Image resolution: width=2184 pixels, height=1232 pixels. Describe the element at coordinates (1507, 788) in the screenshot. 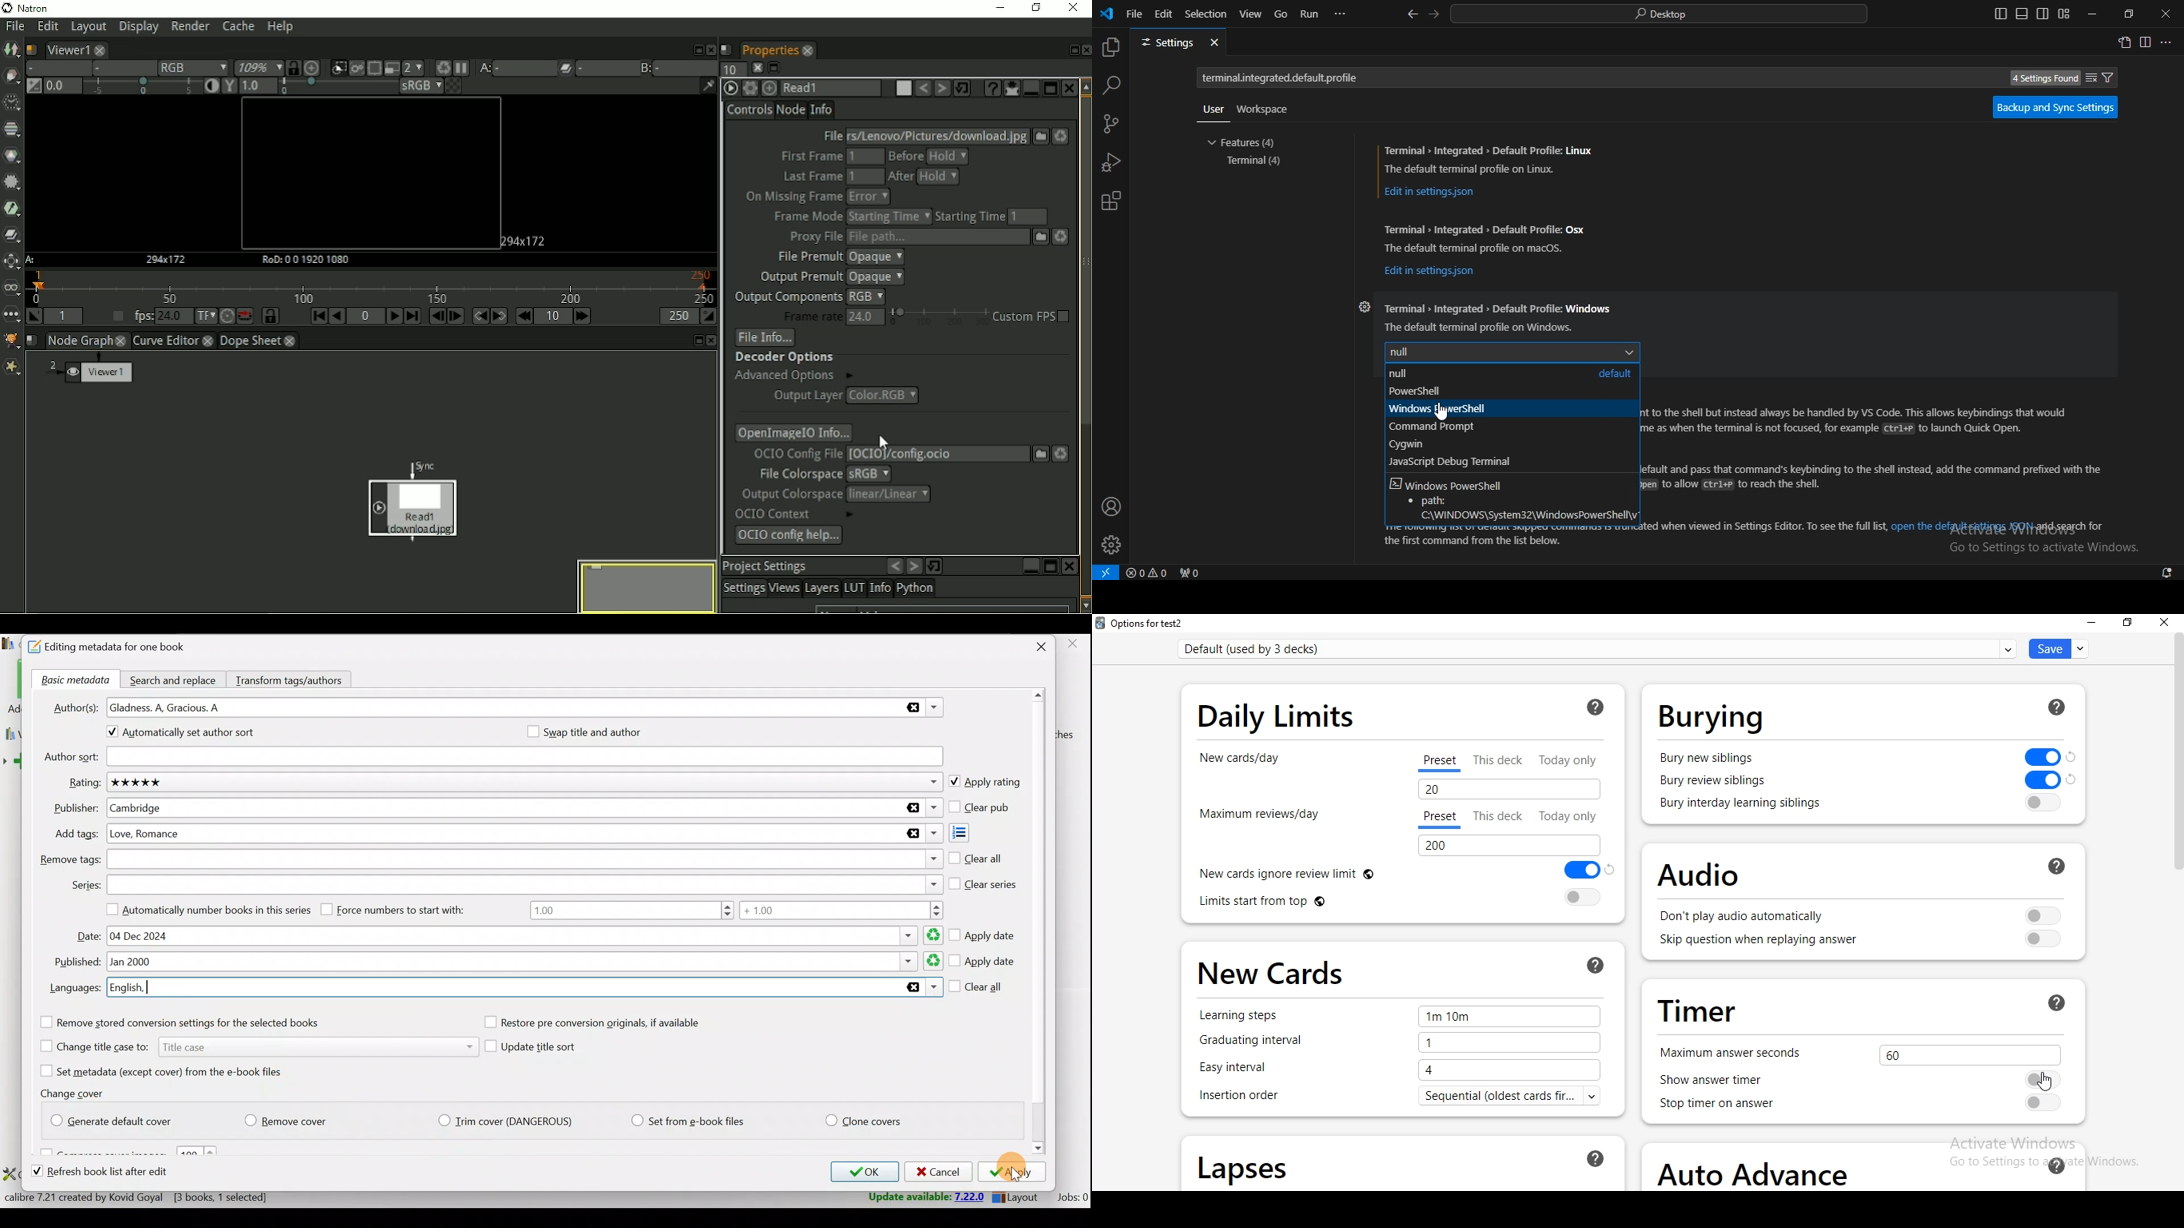

I see `20` at that location.